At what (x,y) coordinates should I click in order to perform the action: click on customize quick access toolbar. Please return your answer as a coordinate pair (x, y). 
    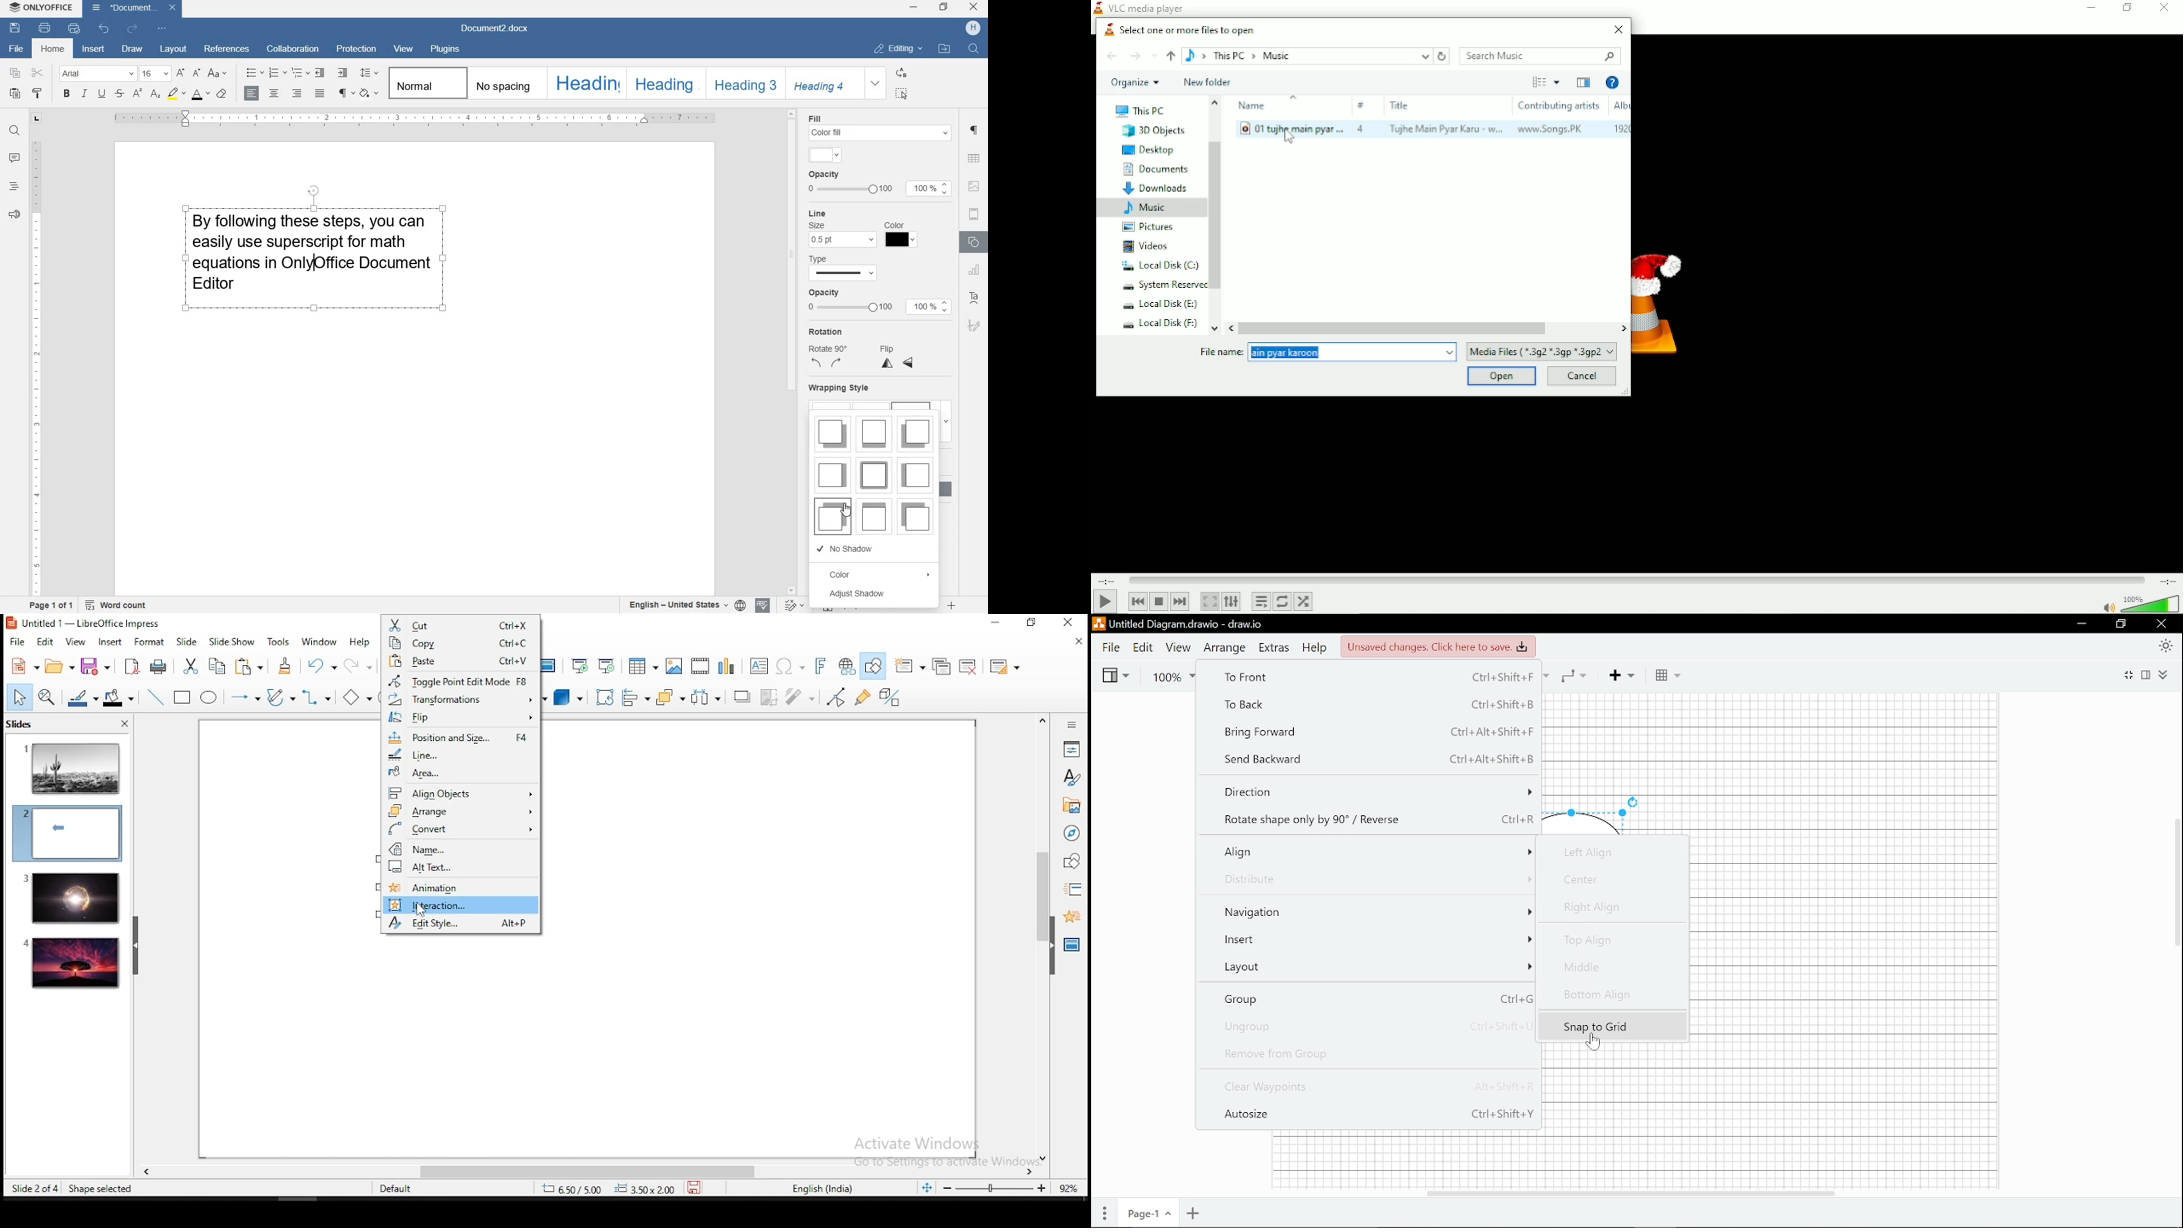
    Looking at the image, I should click on (162, 29).